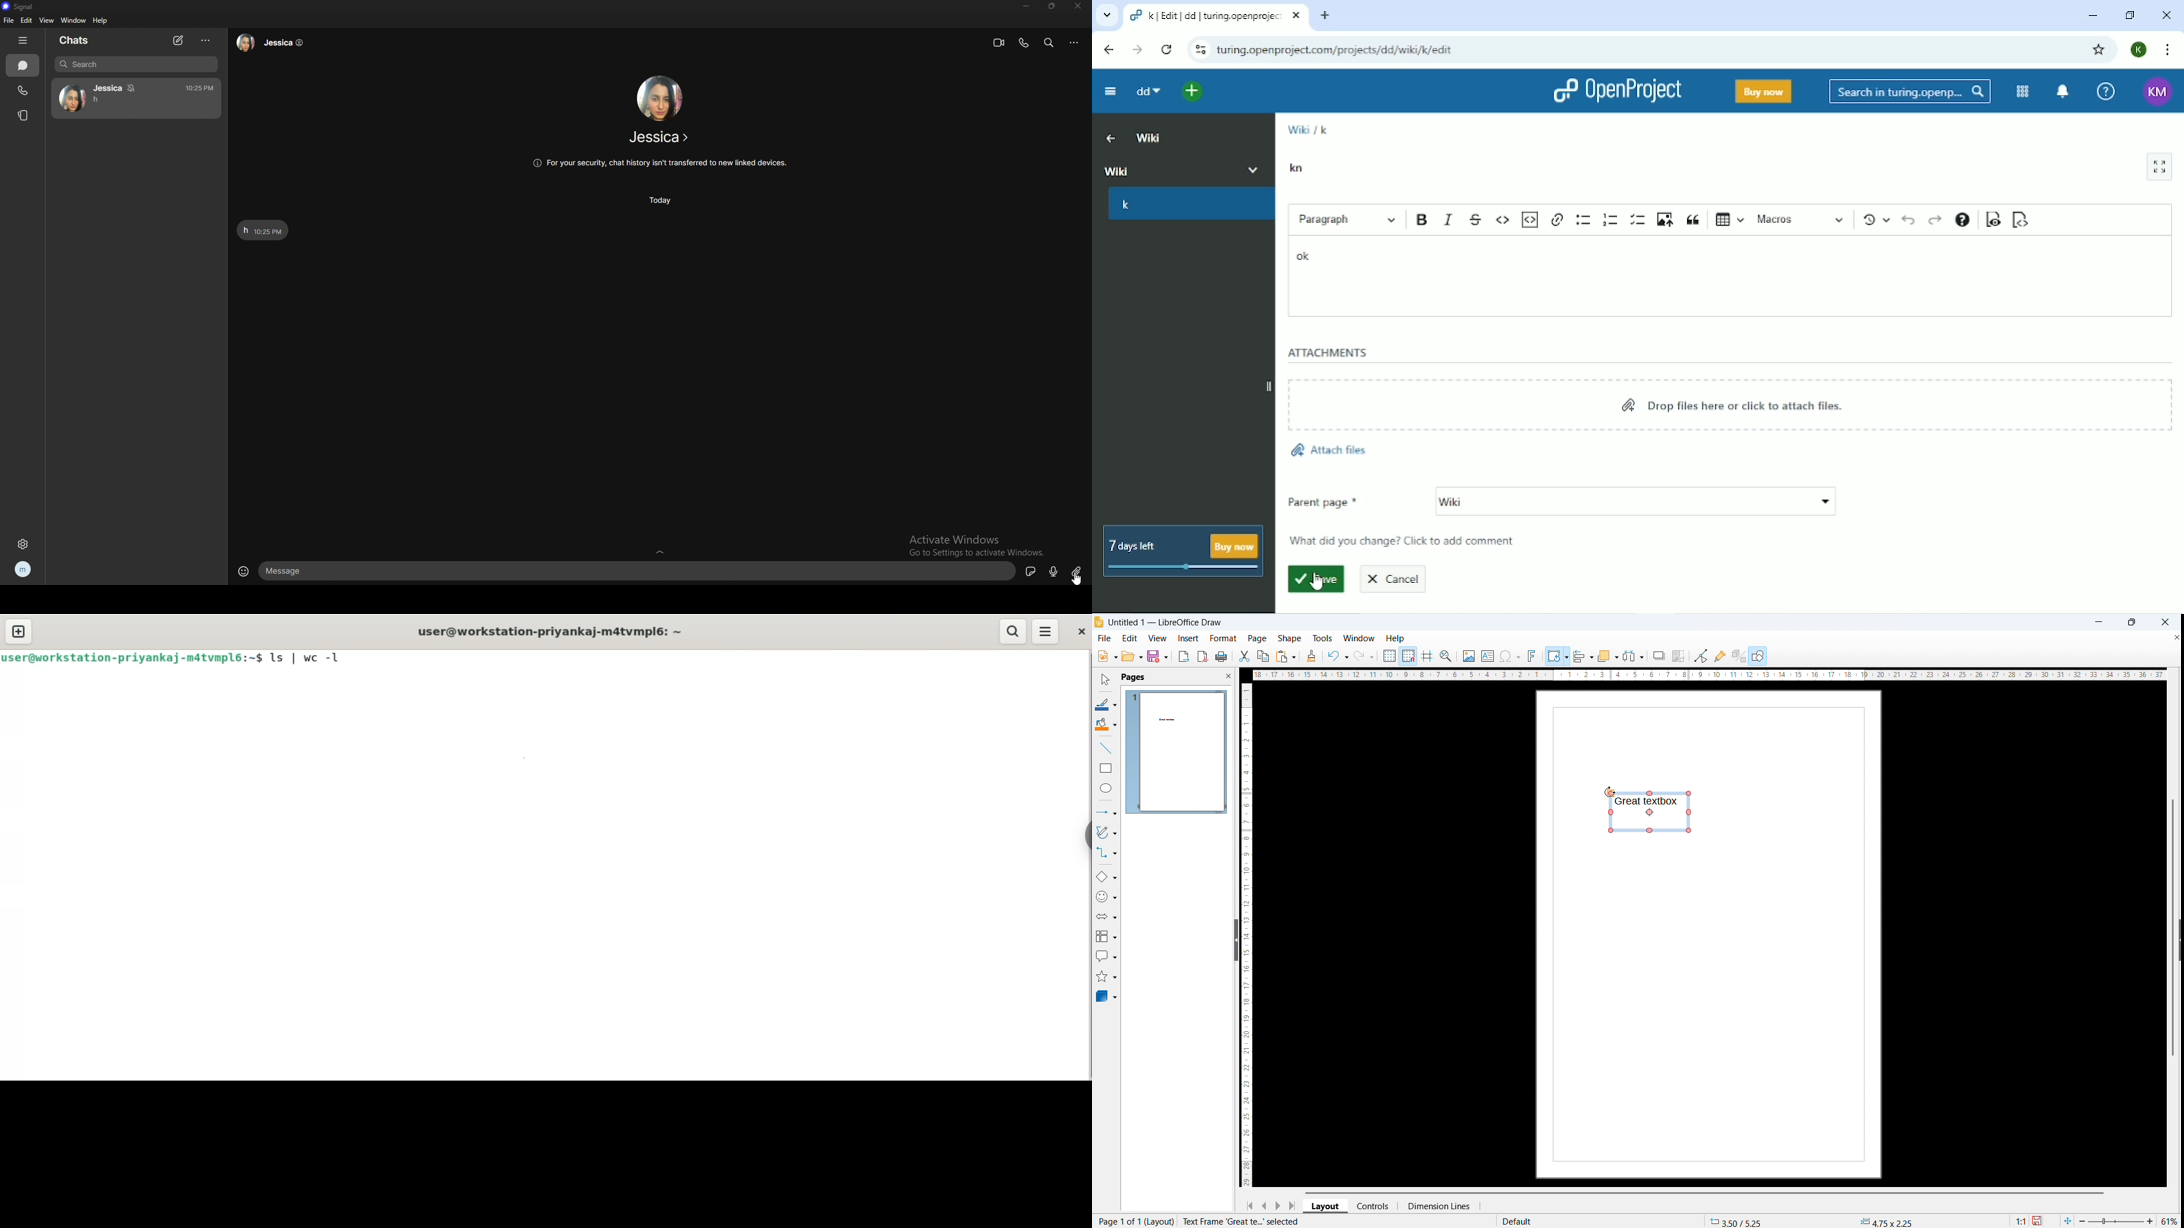  I want to click on block arrows, so click(1106, 916).